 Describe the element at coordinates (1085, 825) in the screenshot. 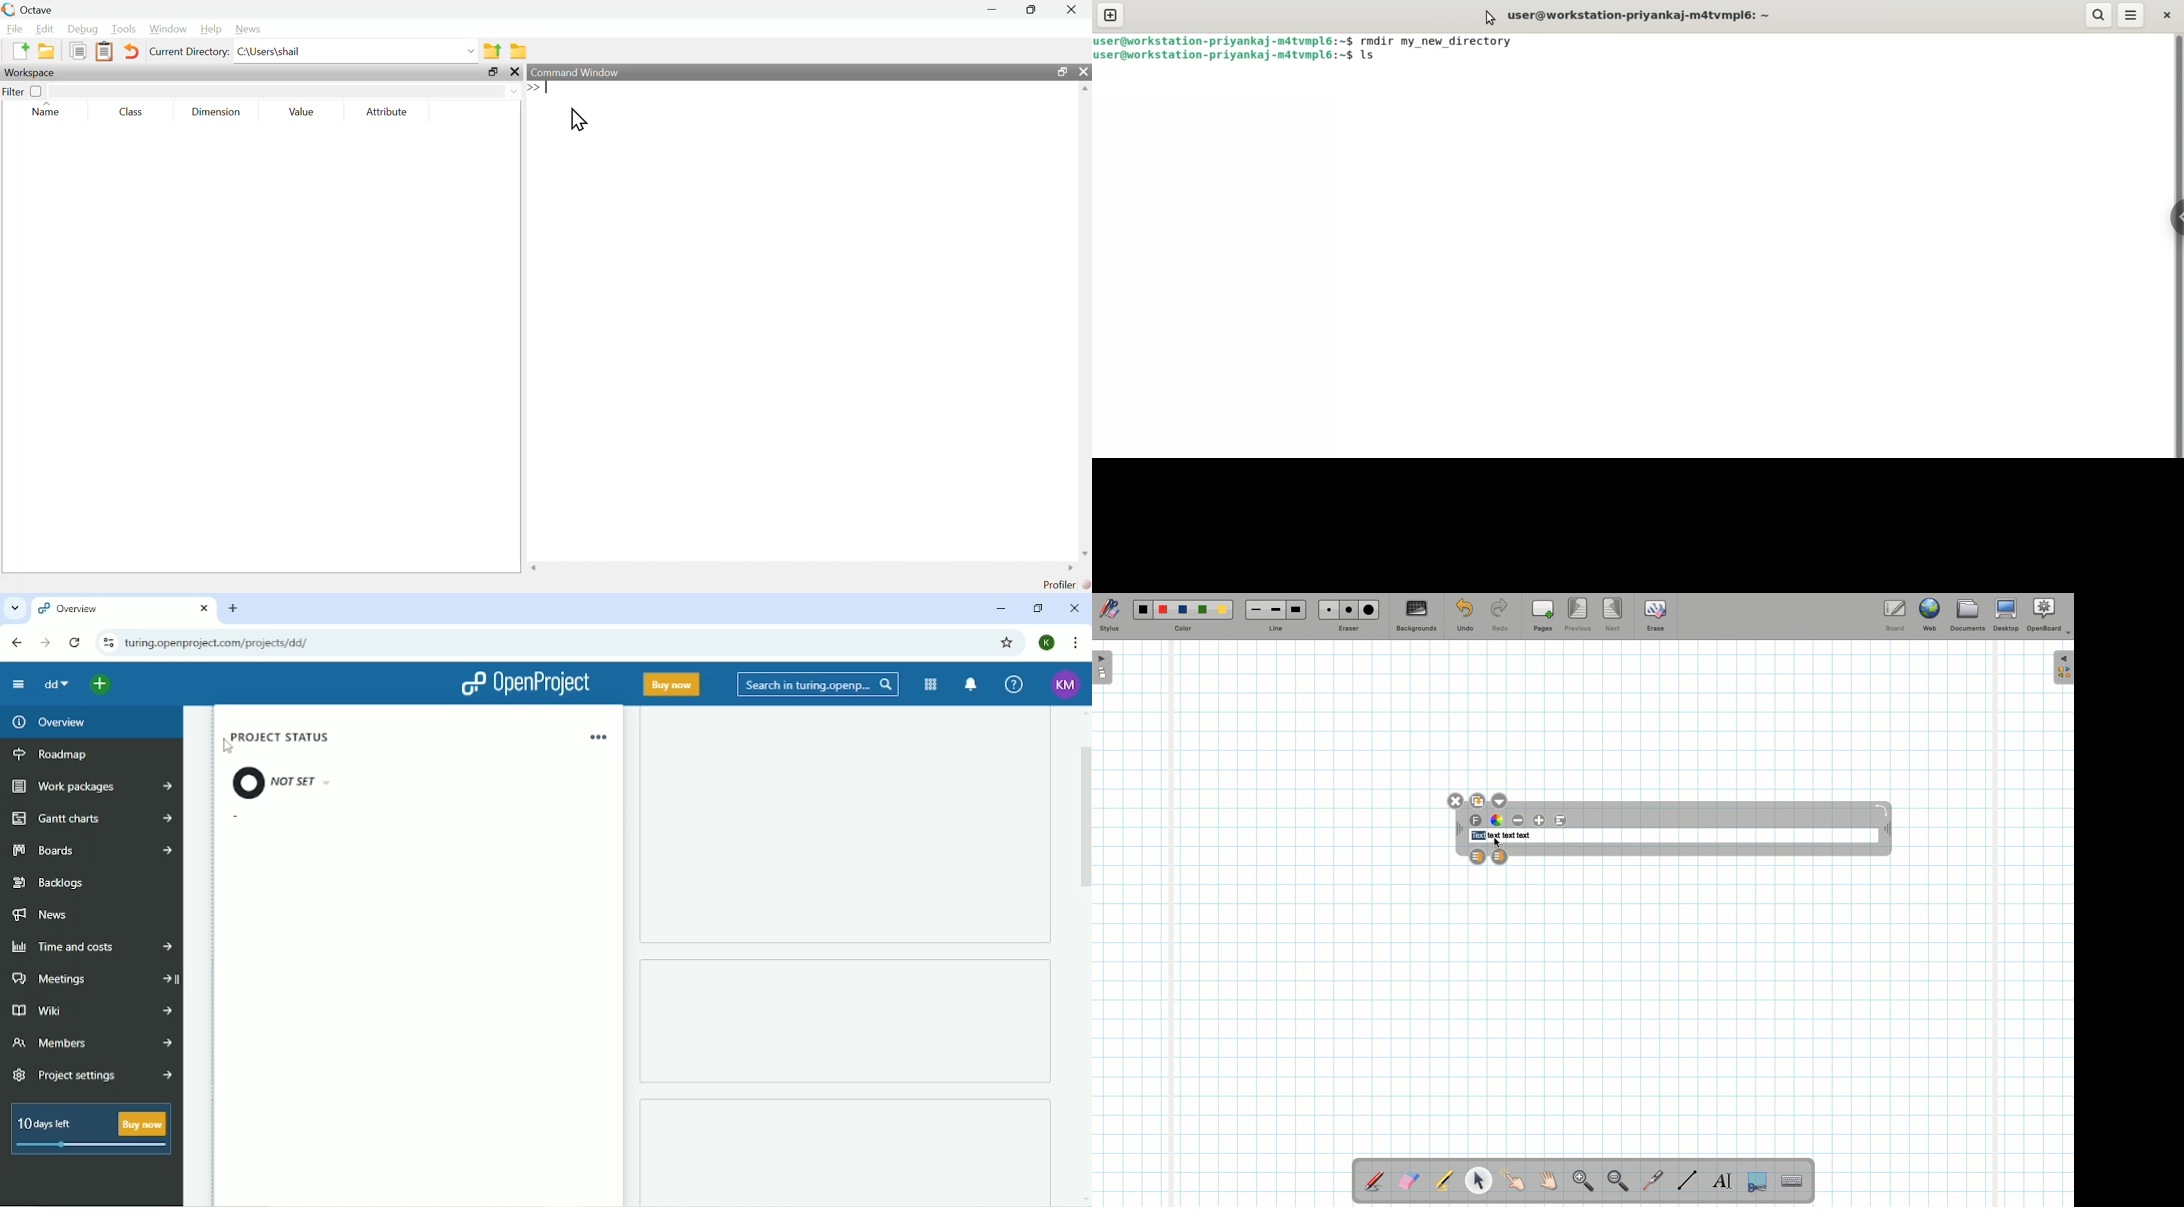

I see `Vertical scrollbar` at that location.